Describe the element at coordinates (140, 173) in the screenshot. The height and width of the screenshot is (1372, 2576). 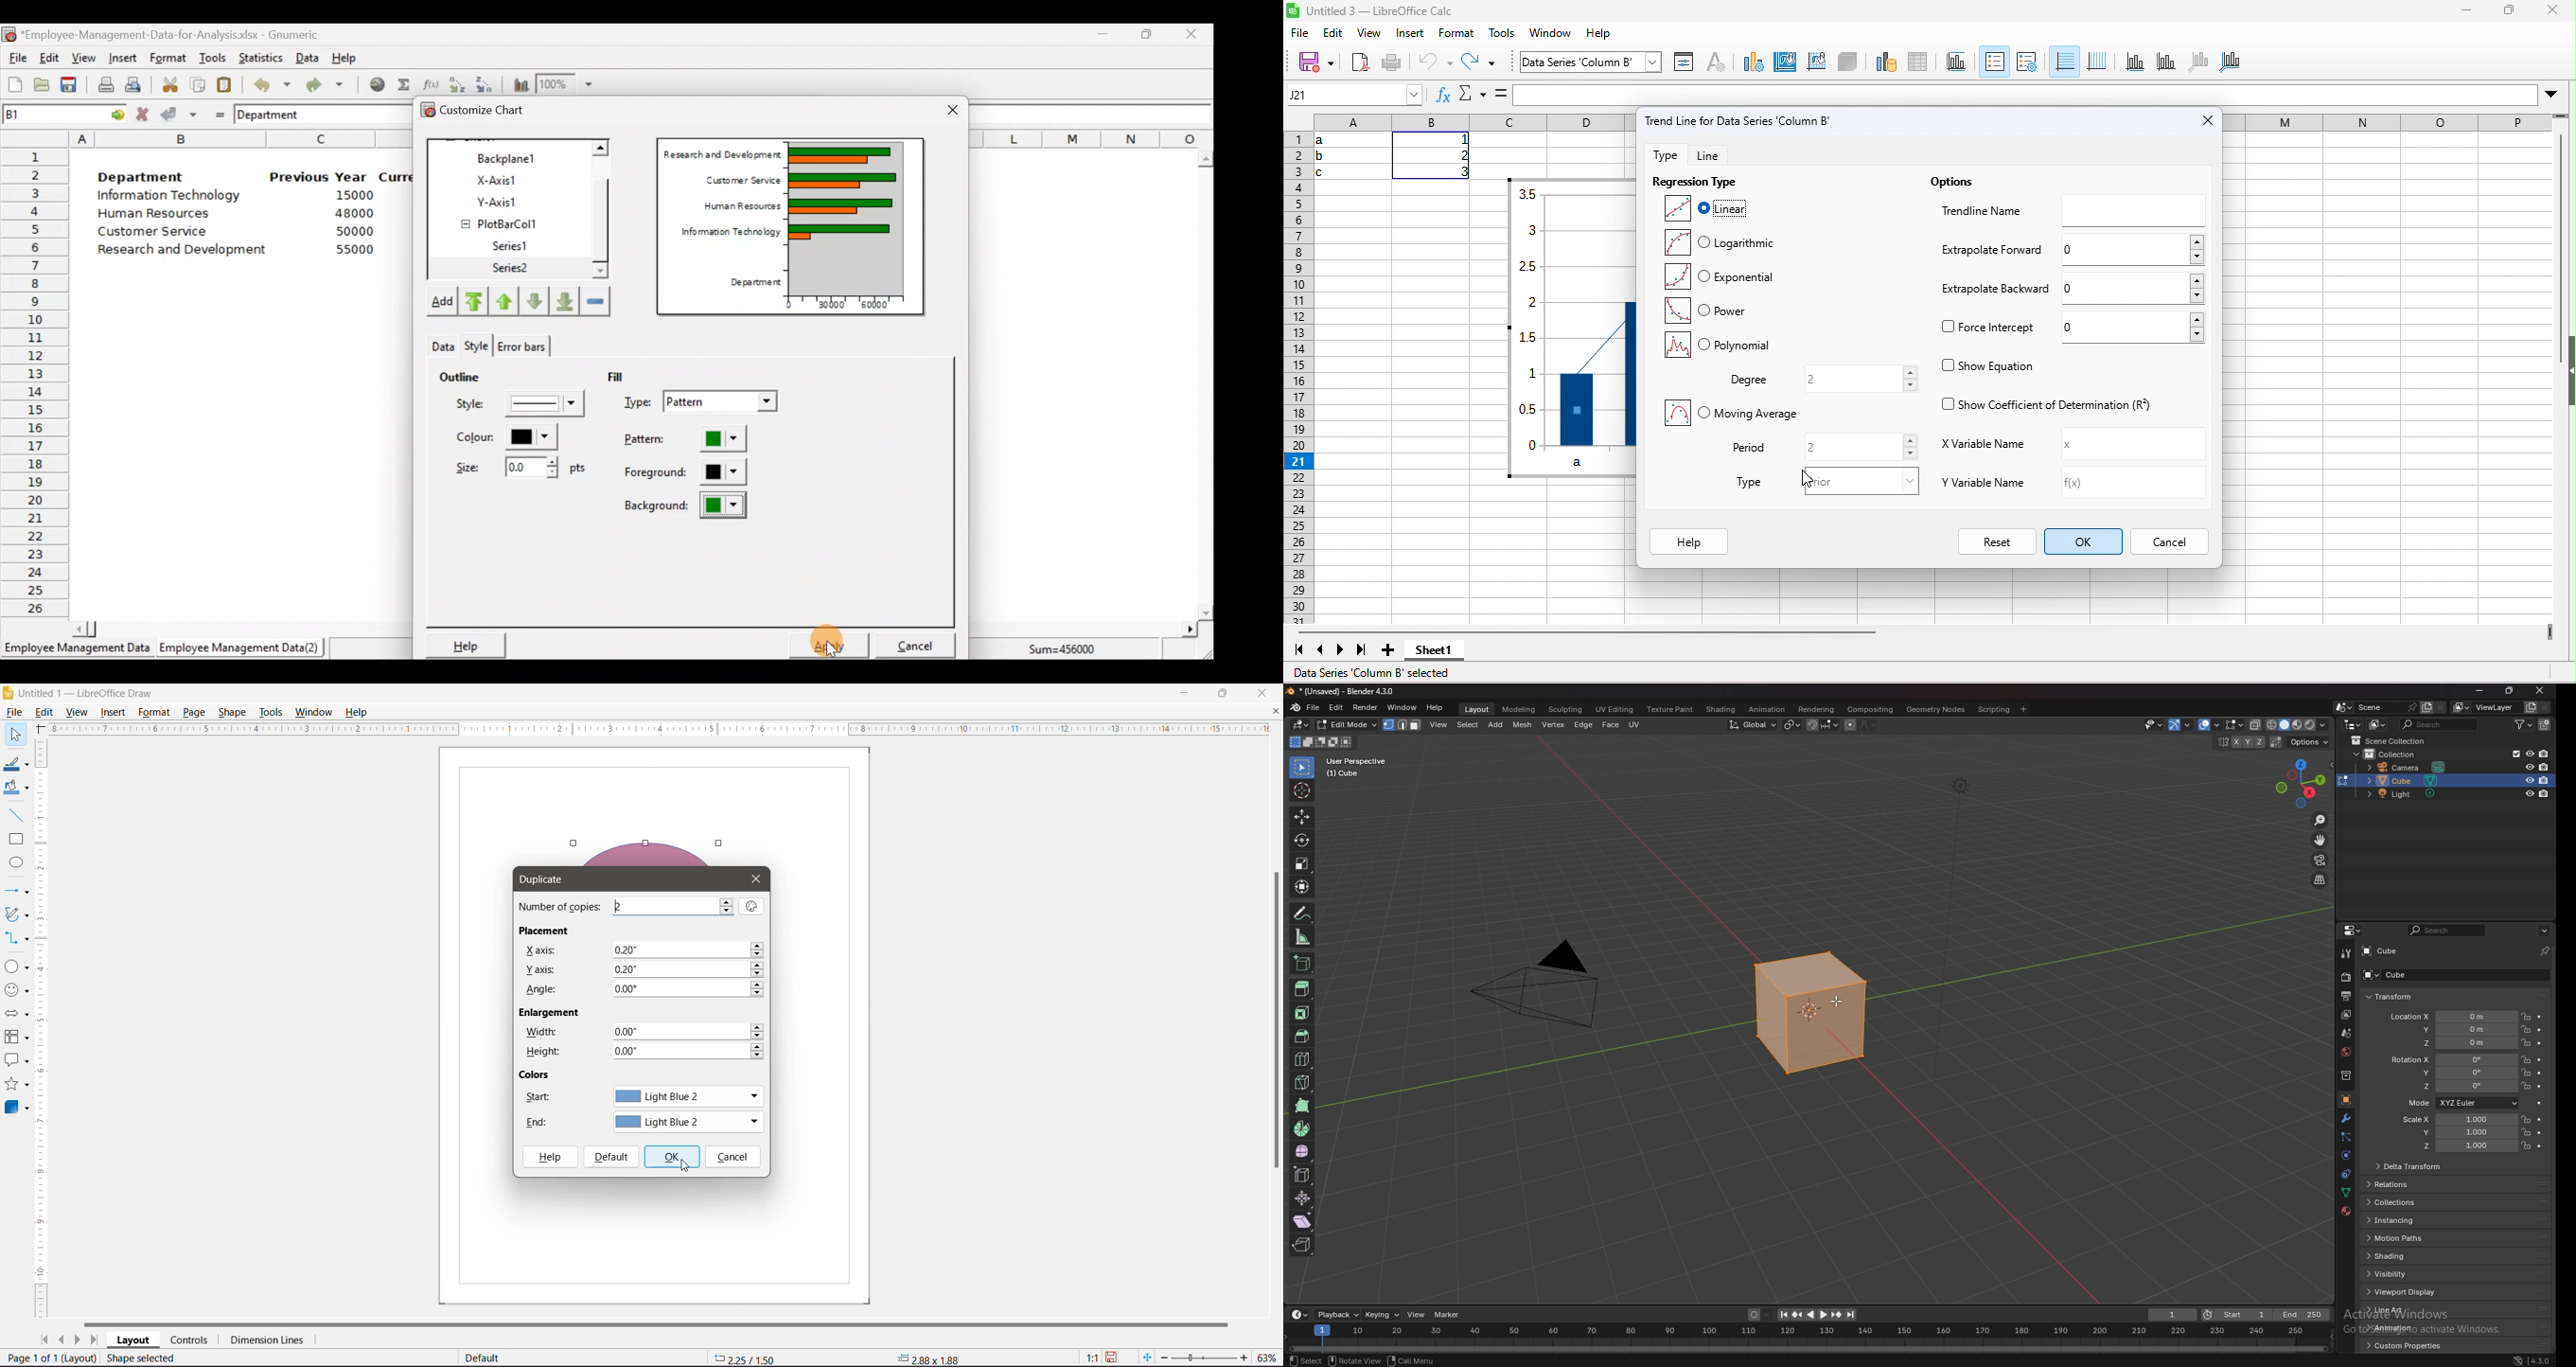
I see `Department` at that location.